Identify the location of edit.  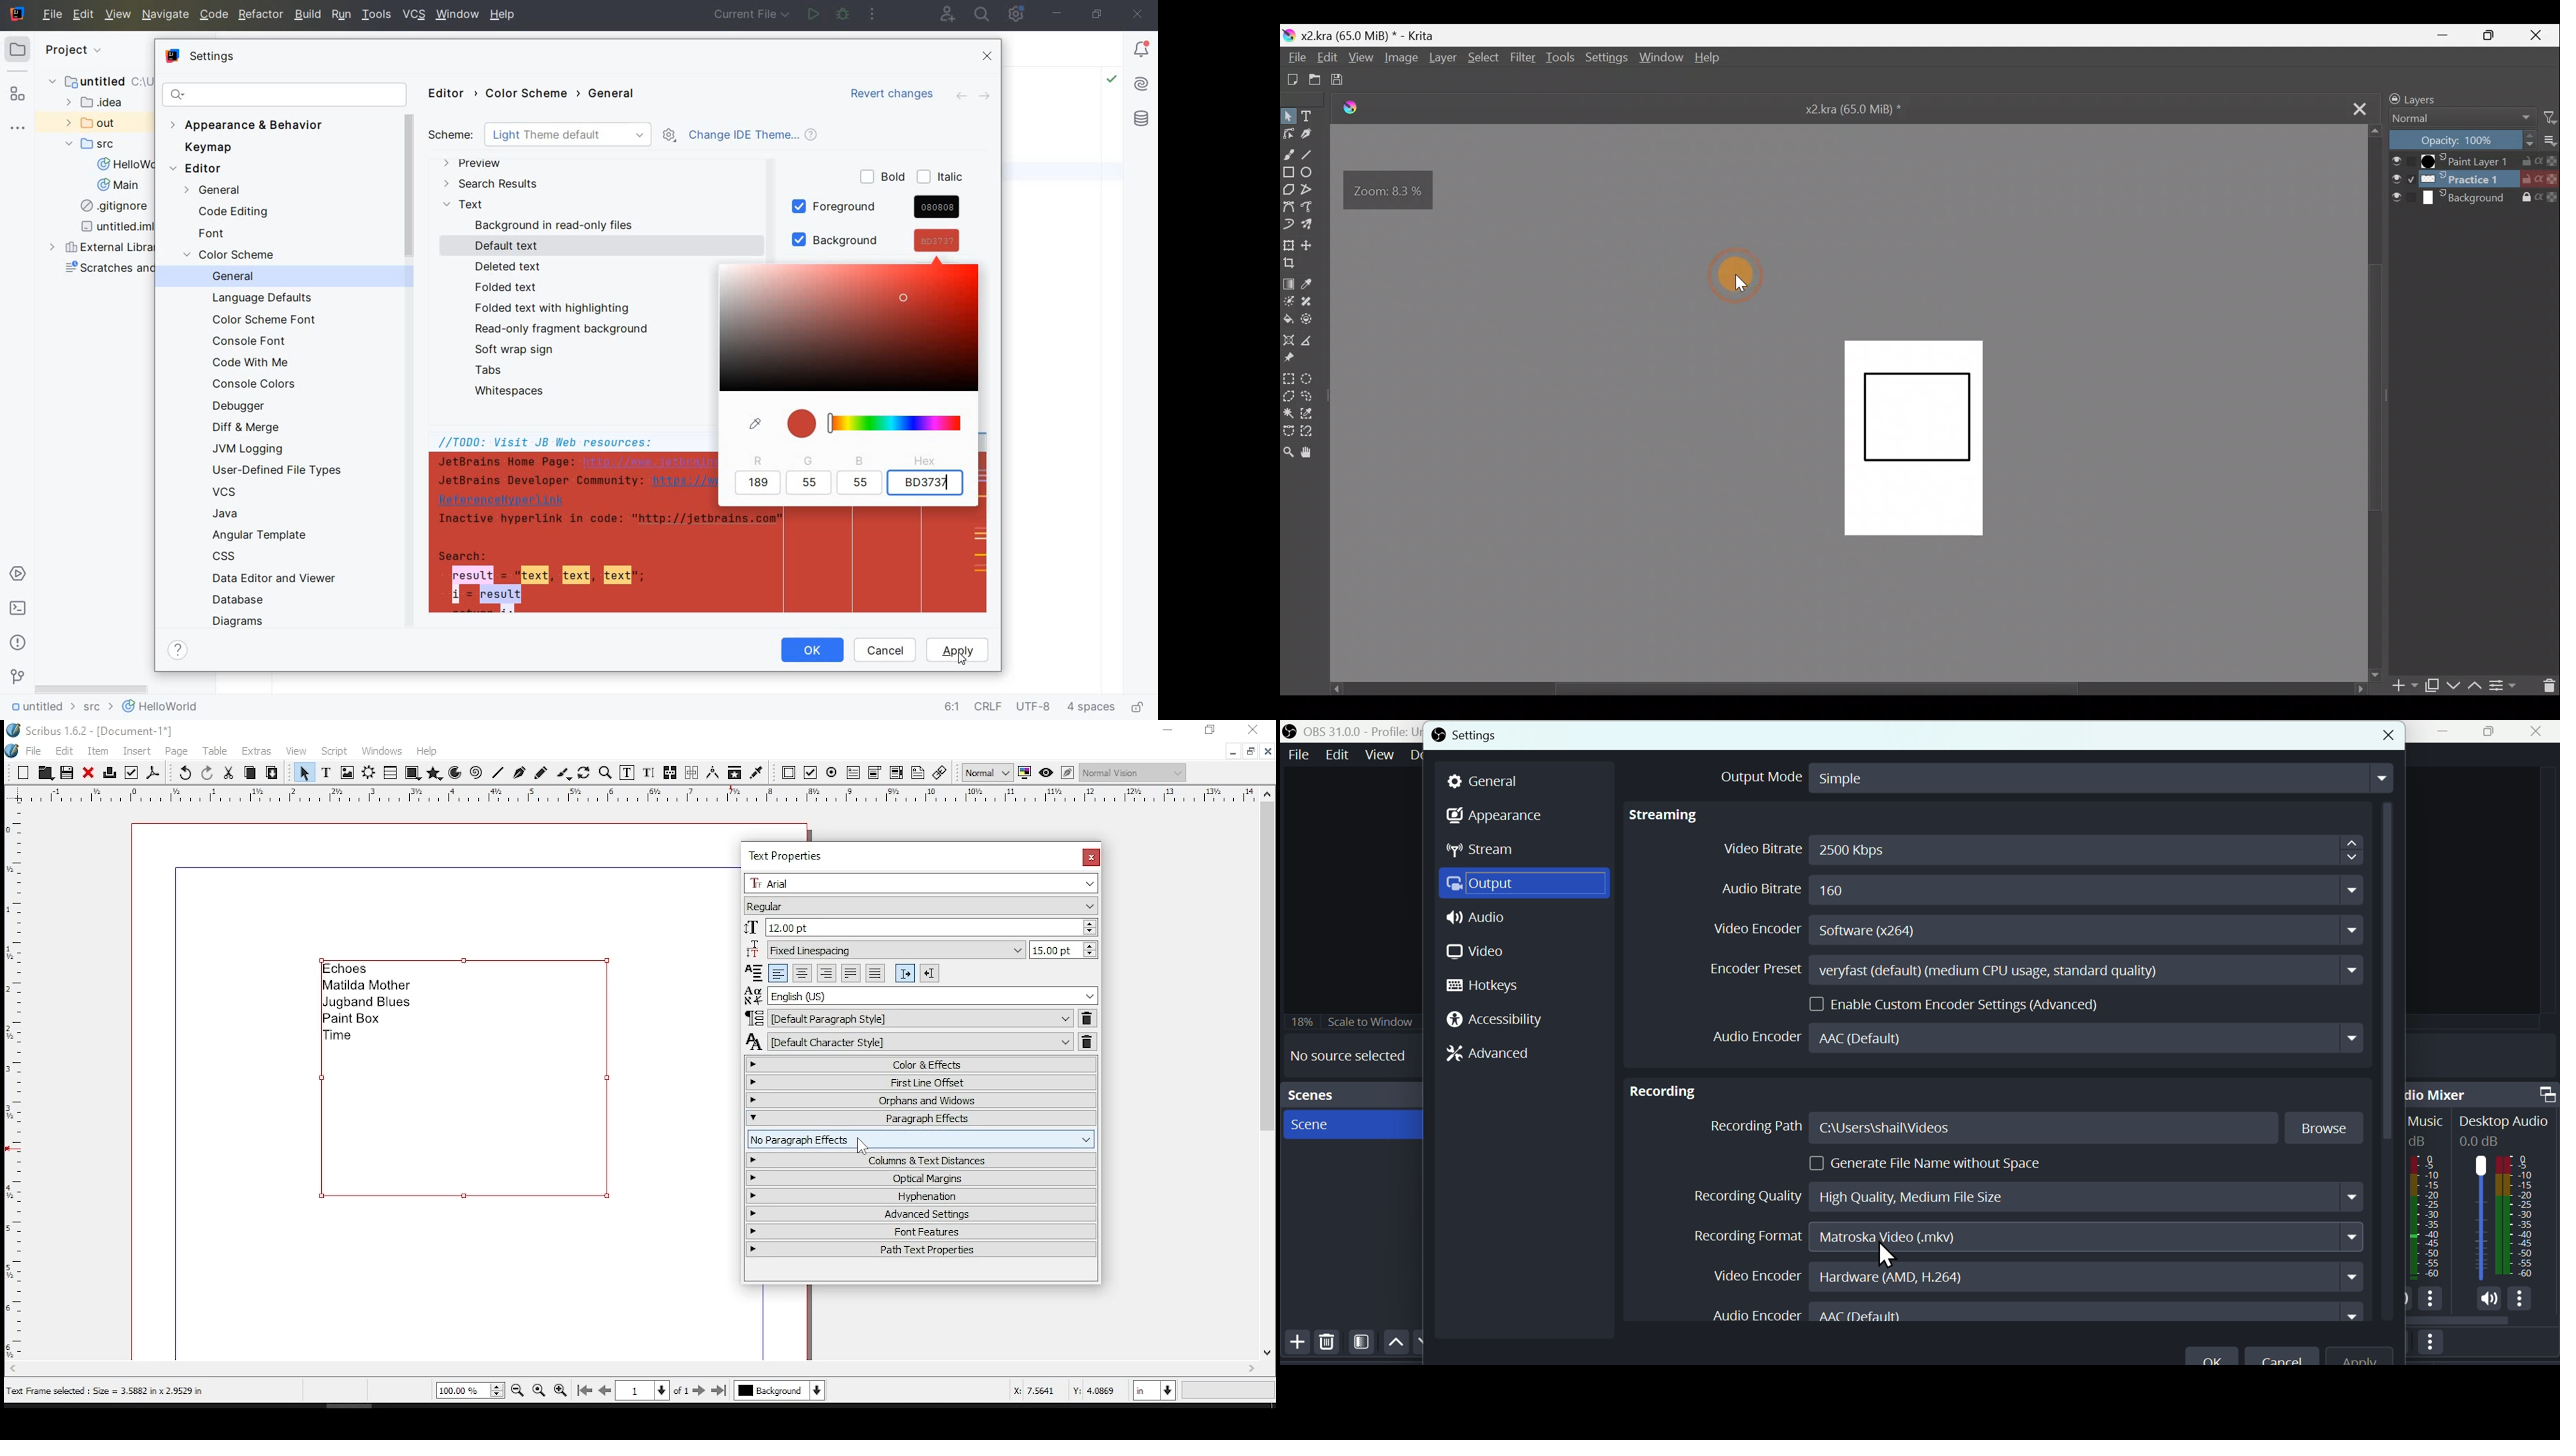
(65, 750).